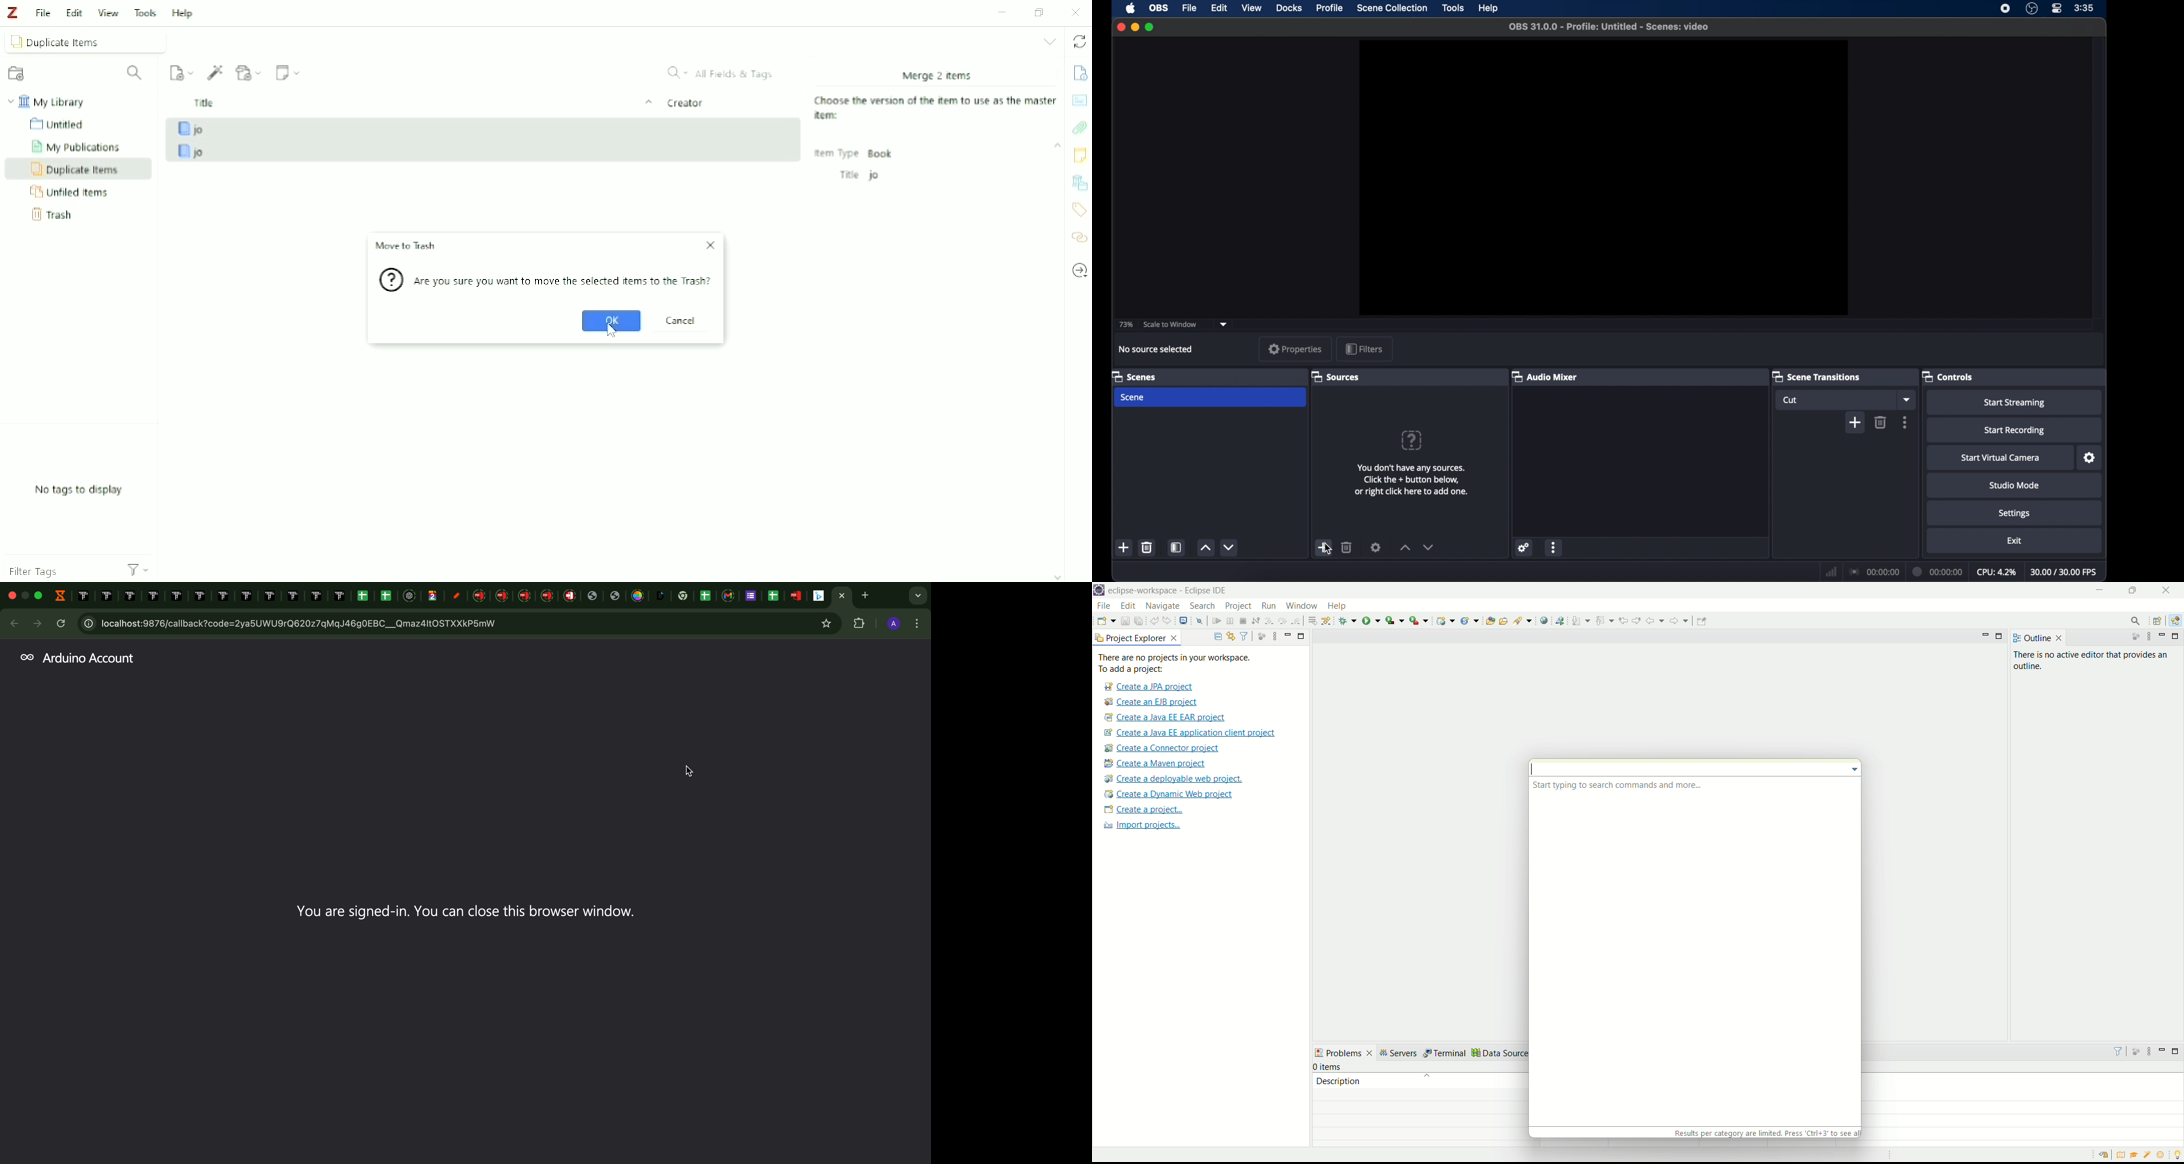  I want to click on scenes, so click(1134, 376).